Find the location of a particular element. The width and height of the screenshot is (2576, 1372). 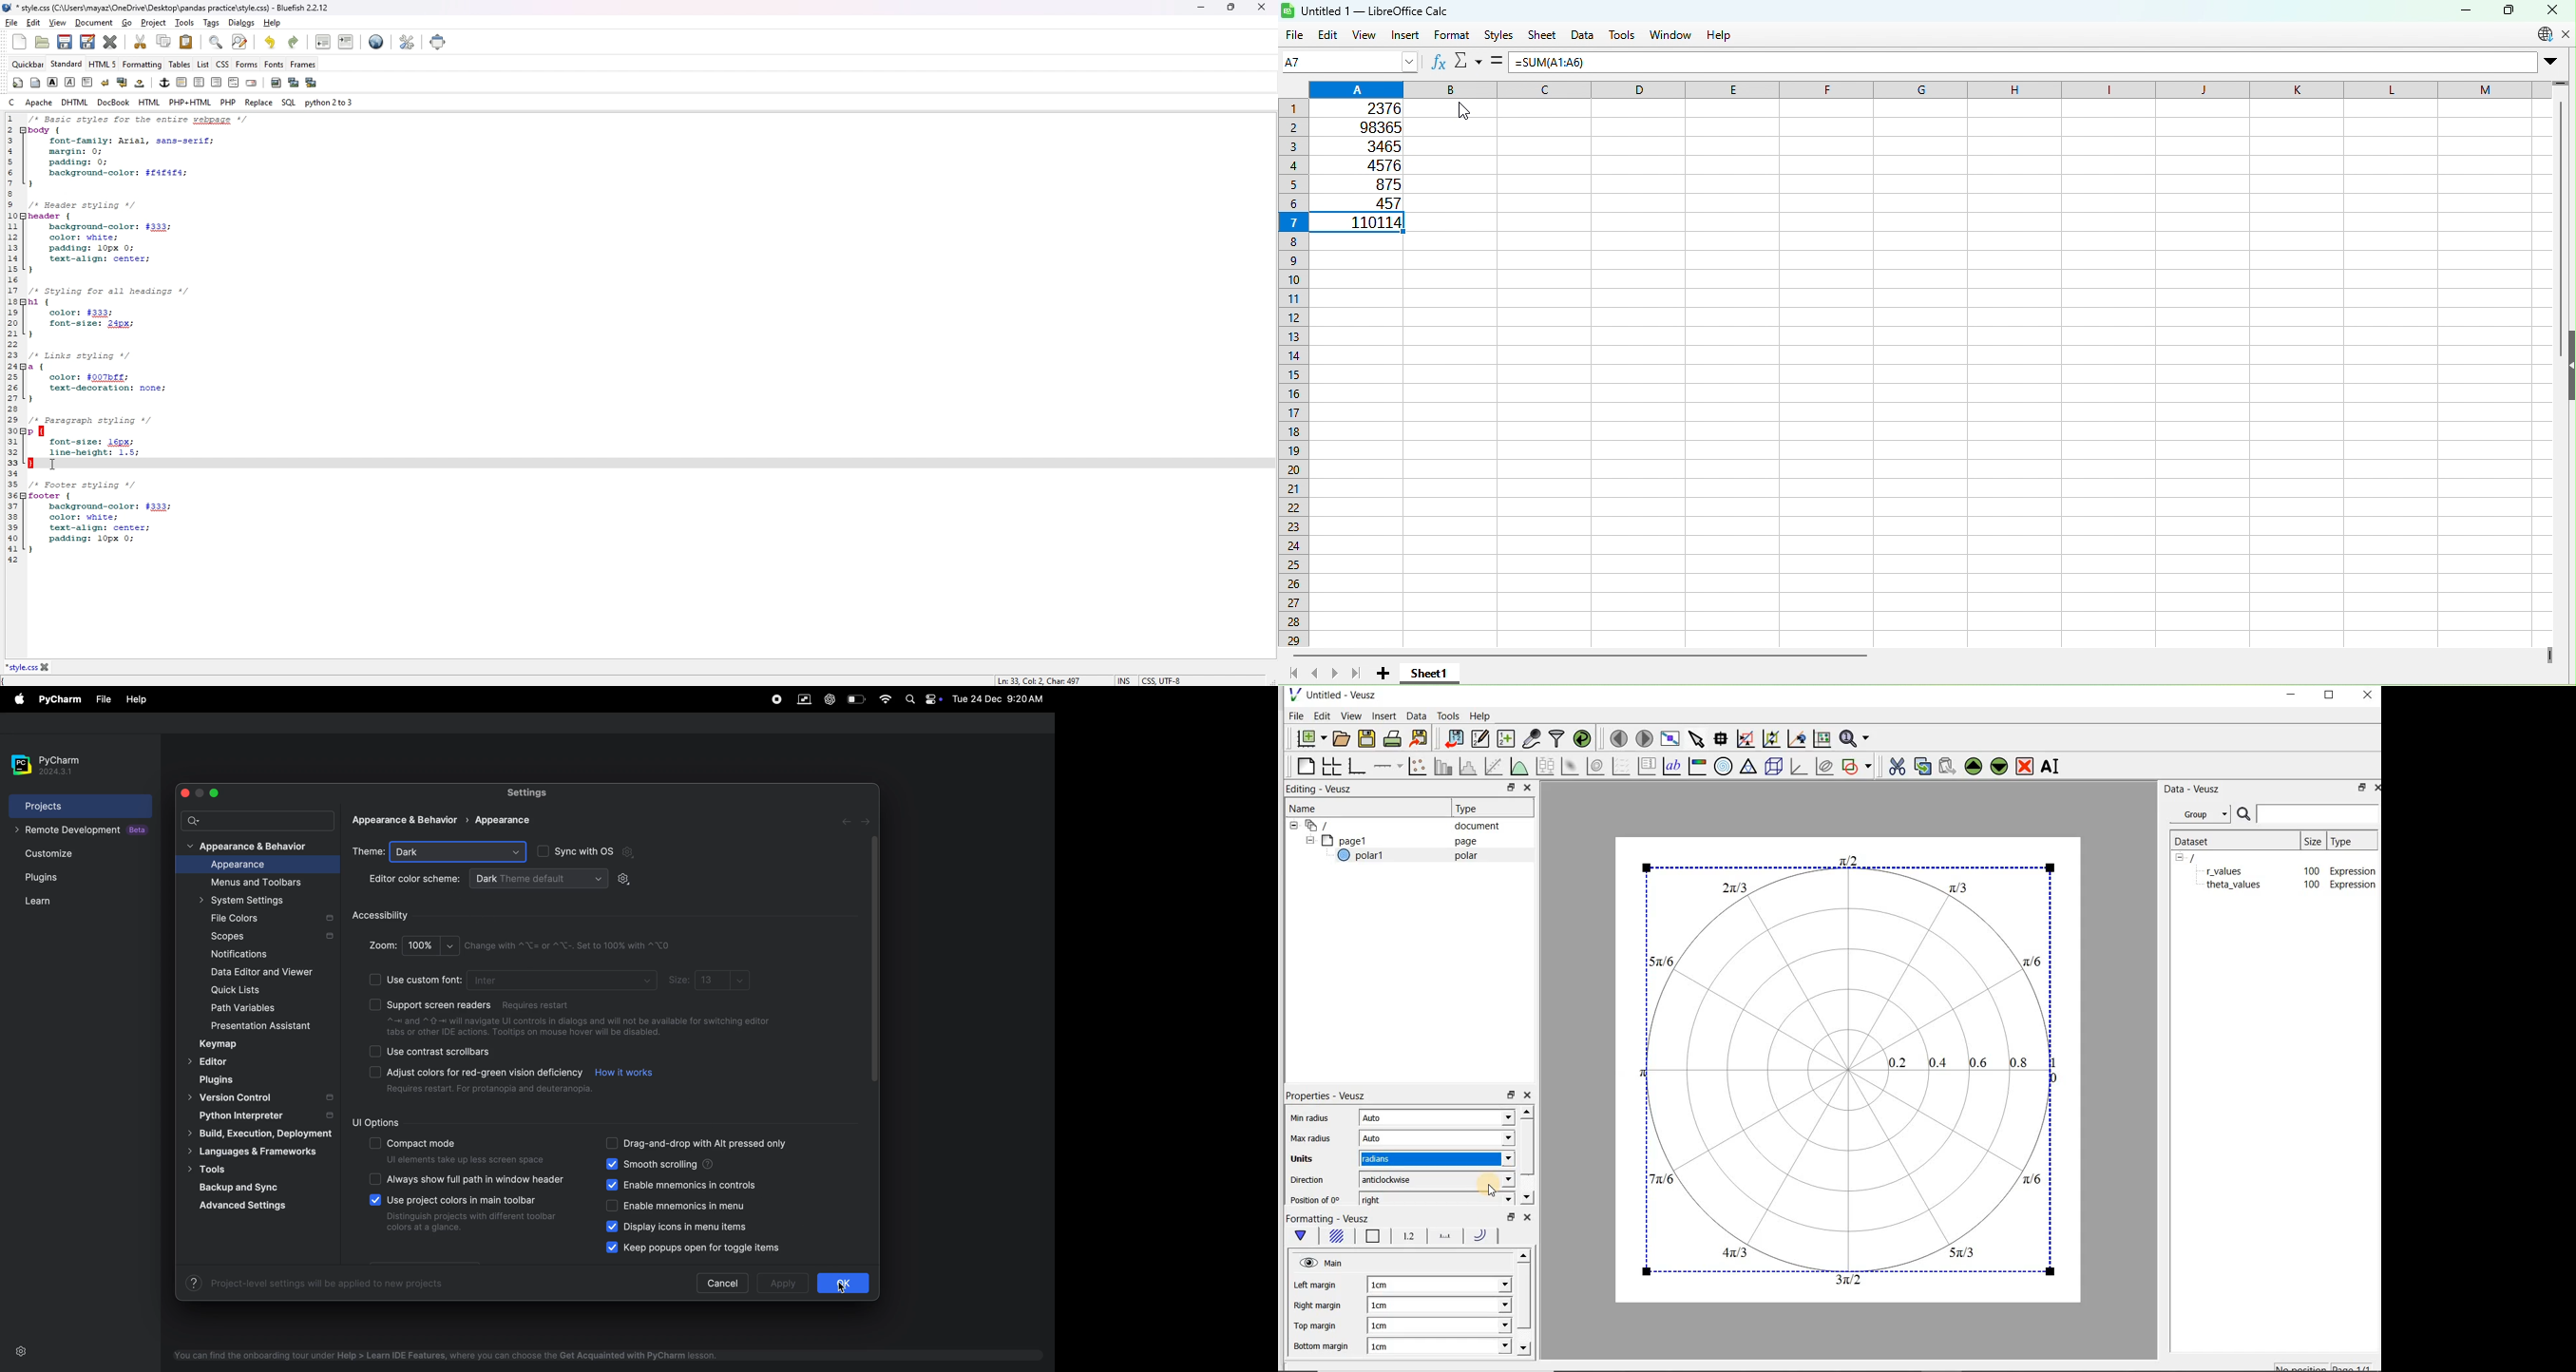

system settings is located at coordinates (249, 900).